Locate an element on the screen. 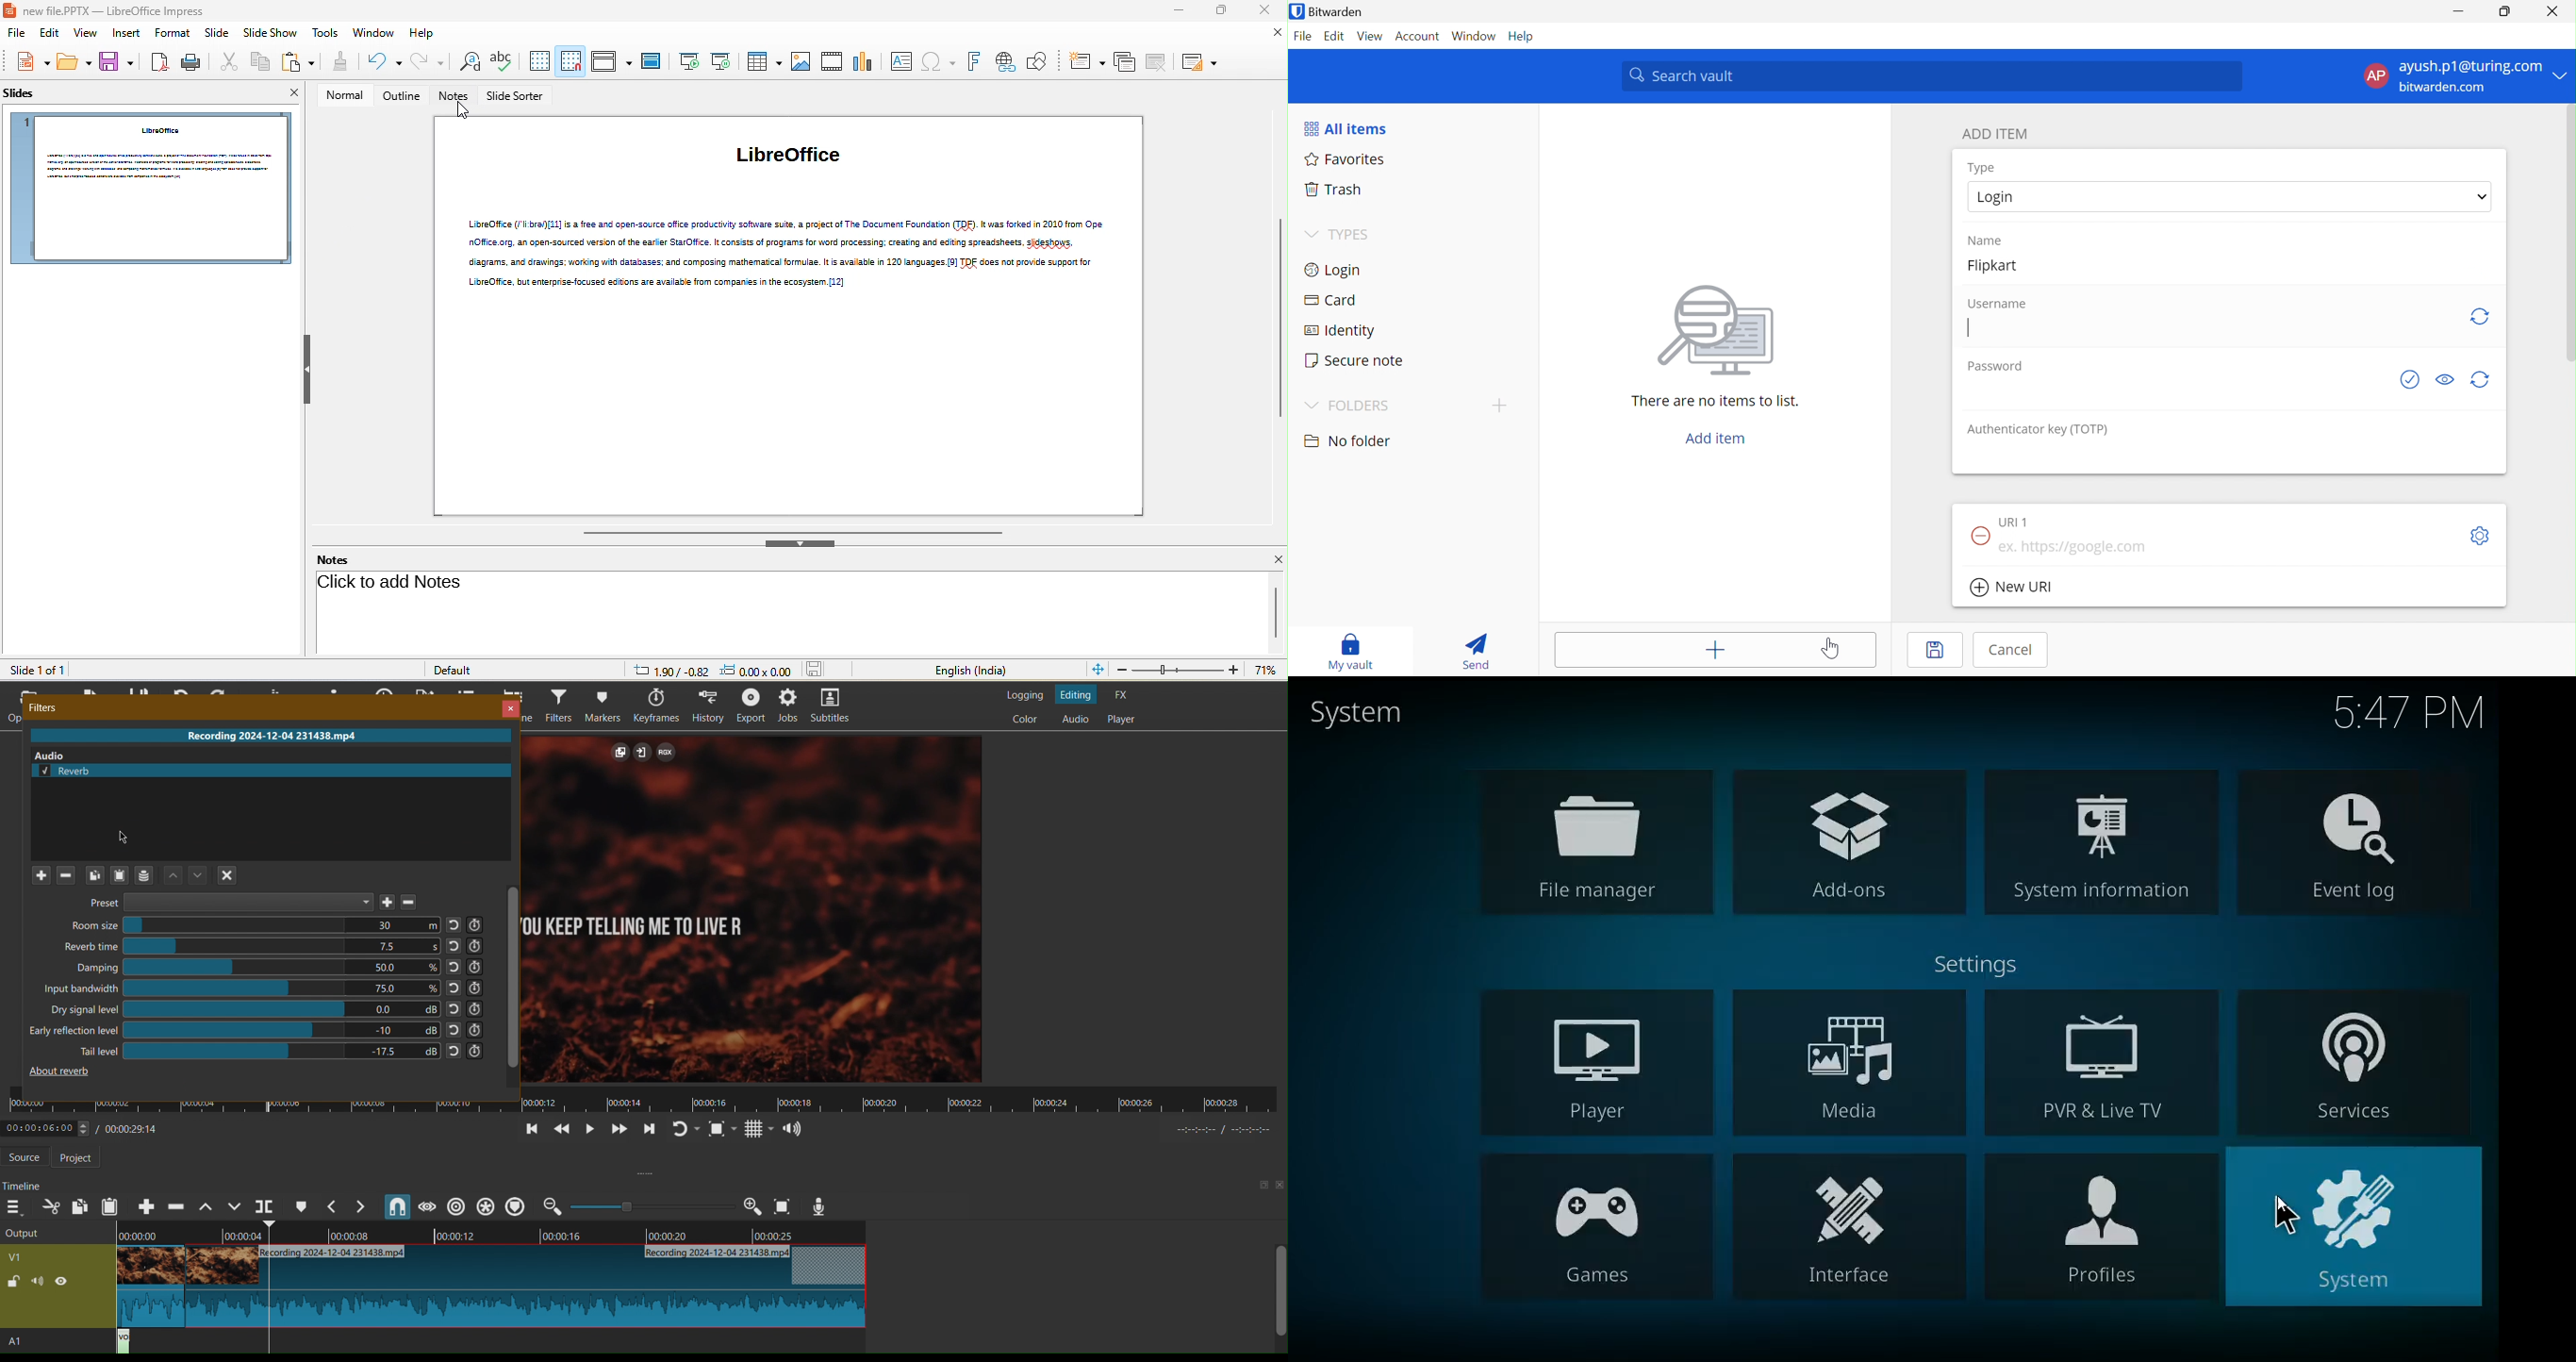  Close is located at coordinates (508, 707).